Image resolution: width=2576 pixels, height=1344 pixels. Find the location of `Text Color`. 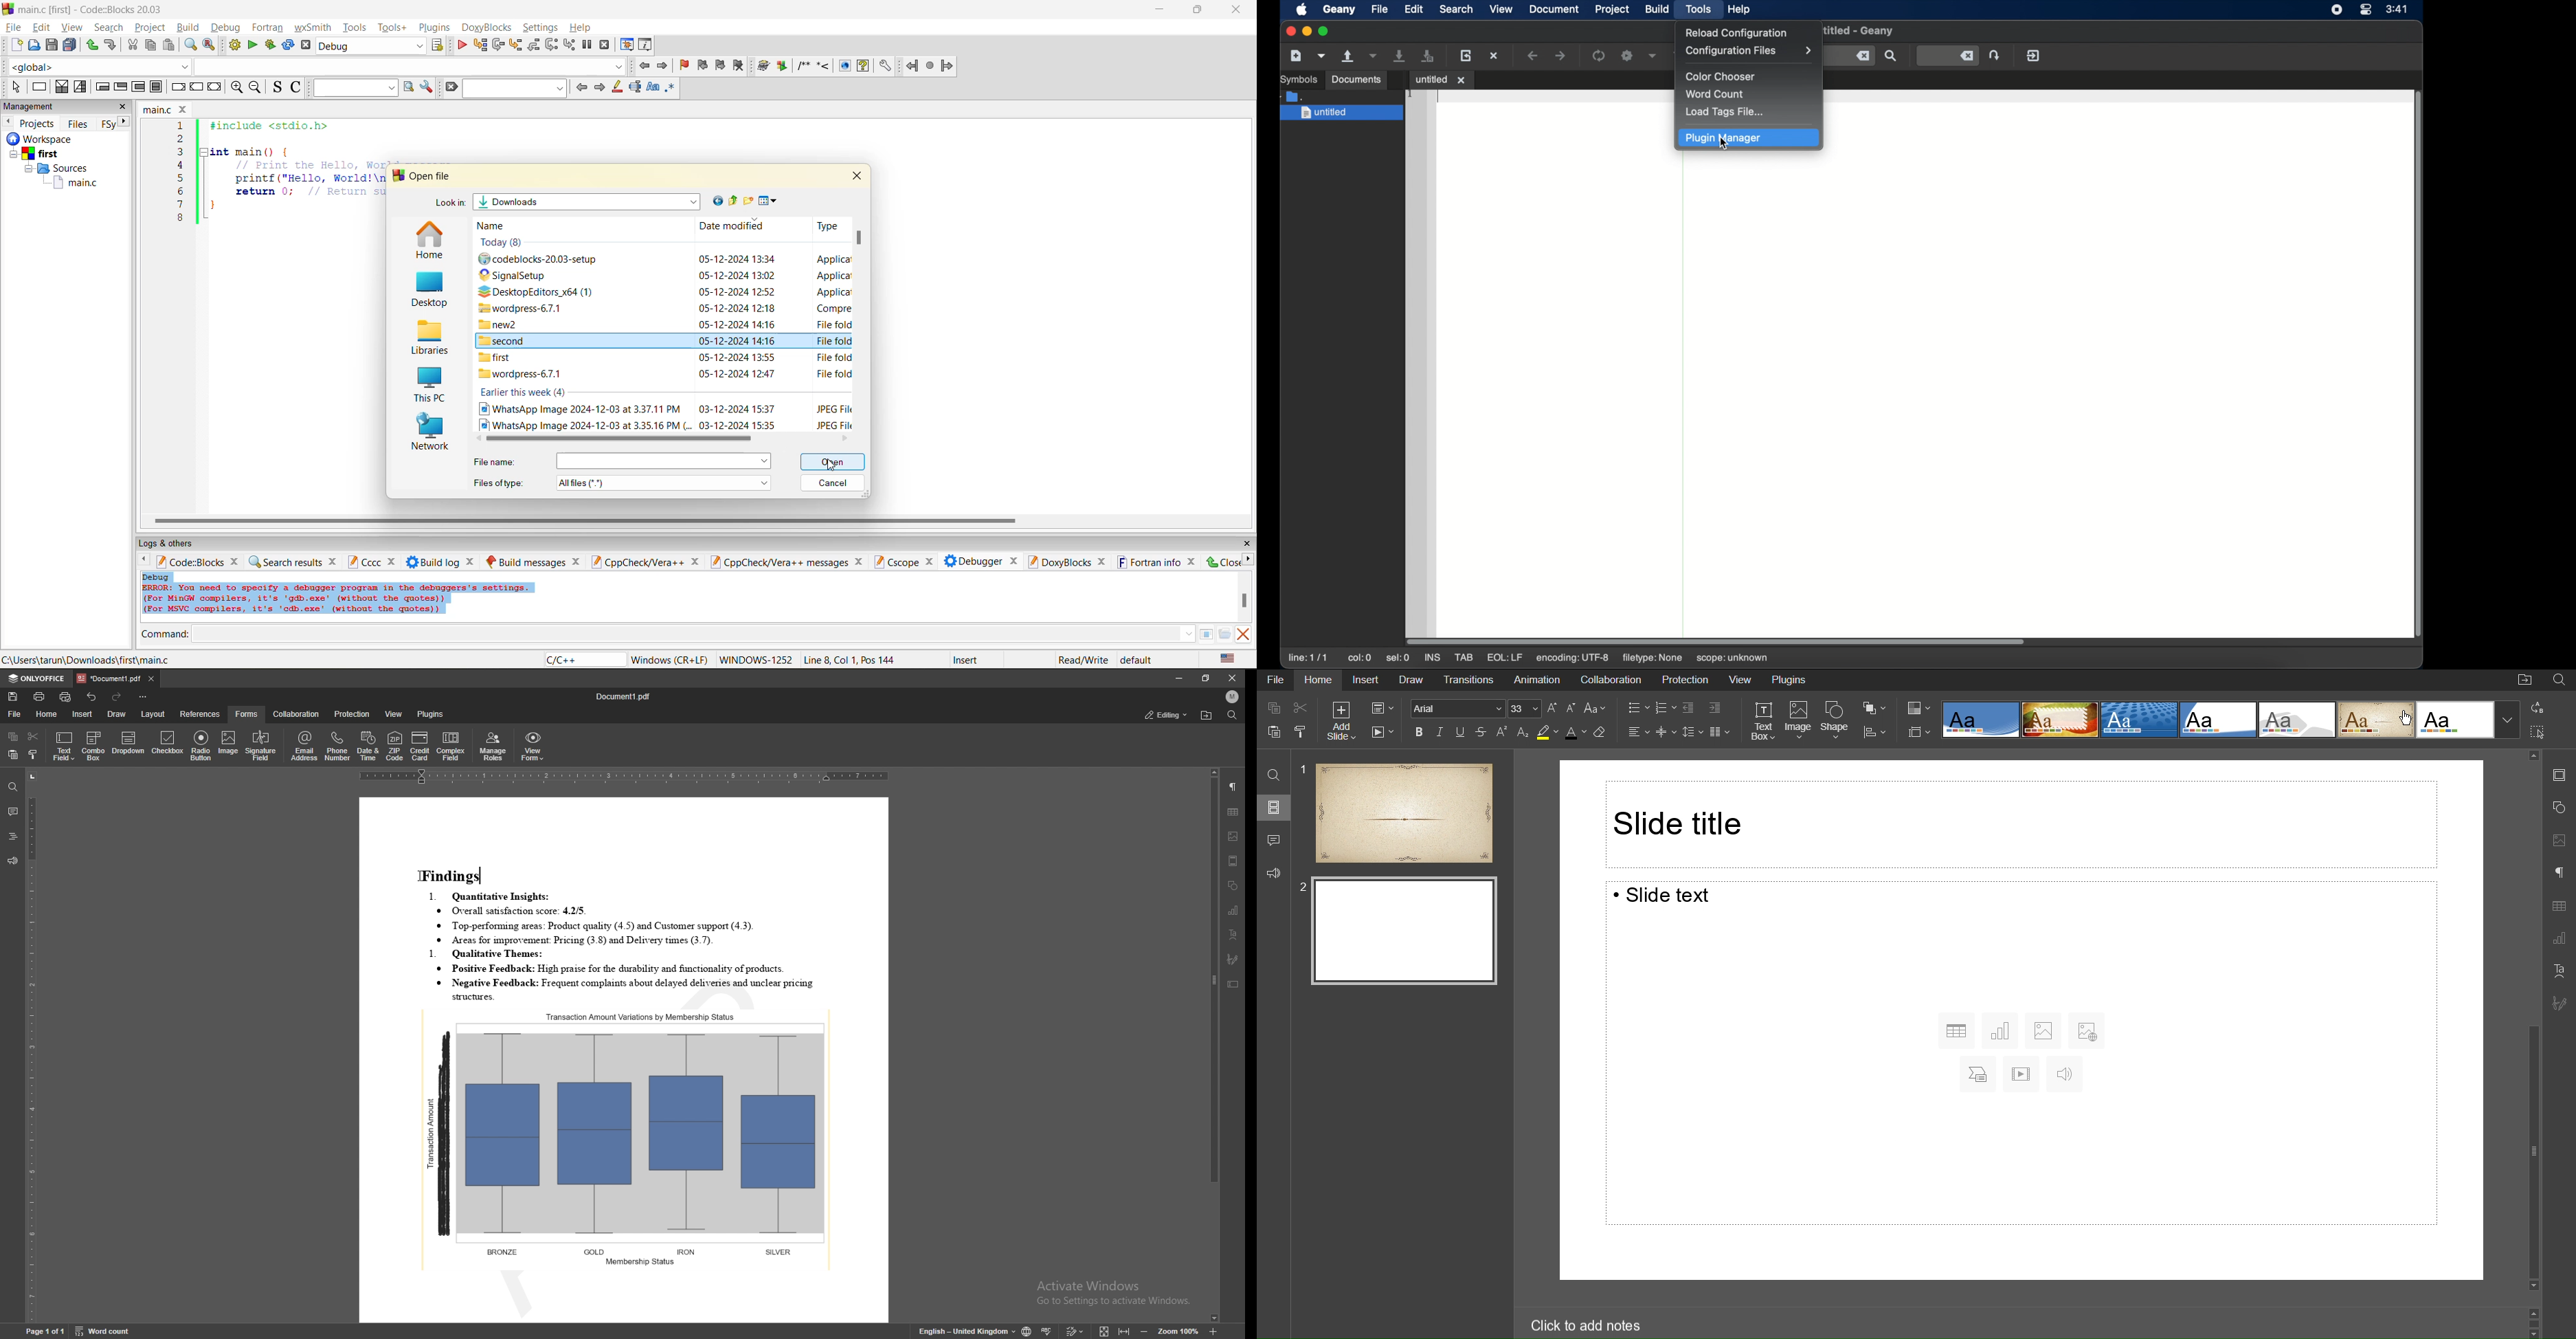

Text Color is located at coordinates (1573, 732).